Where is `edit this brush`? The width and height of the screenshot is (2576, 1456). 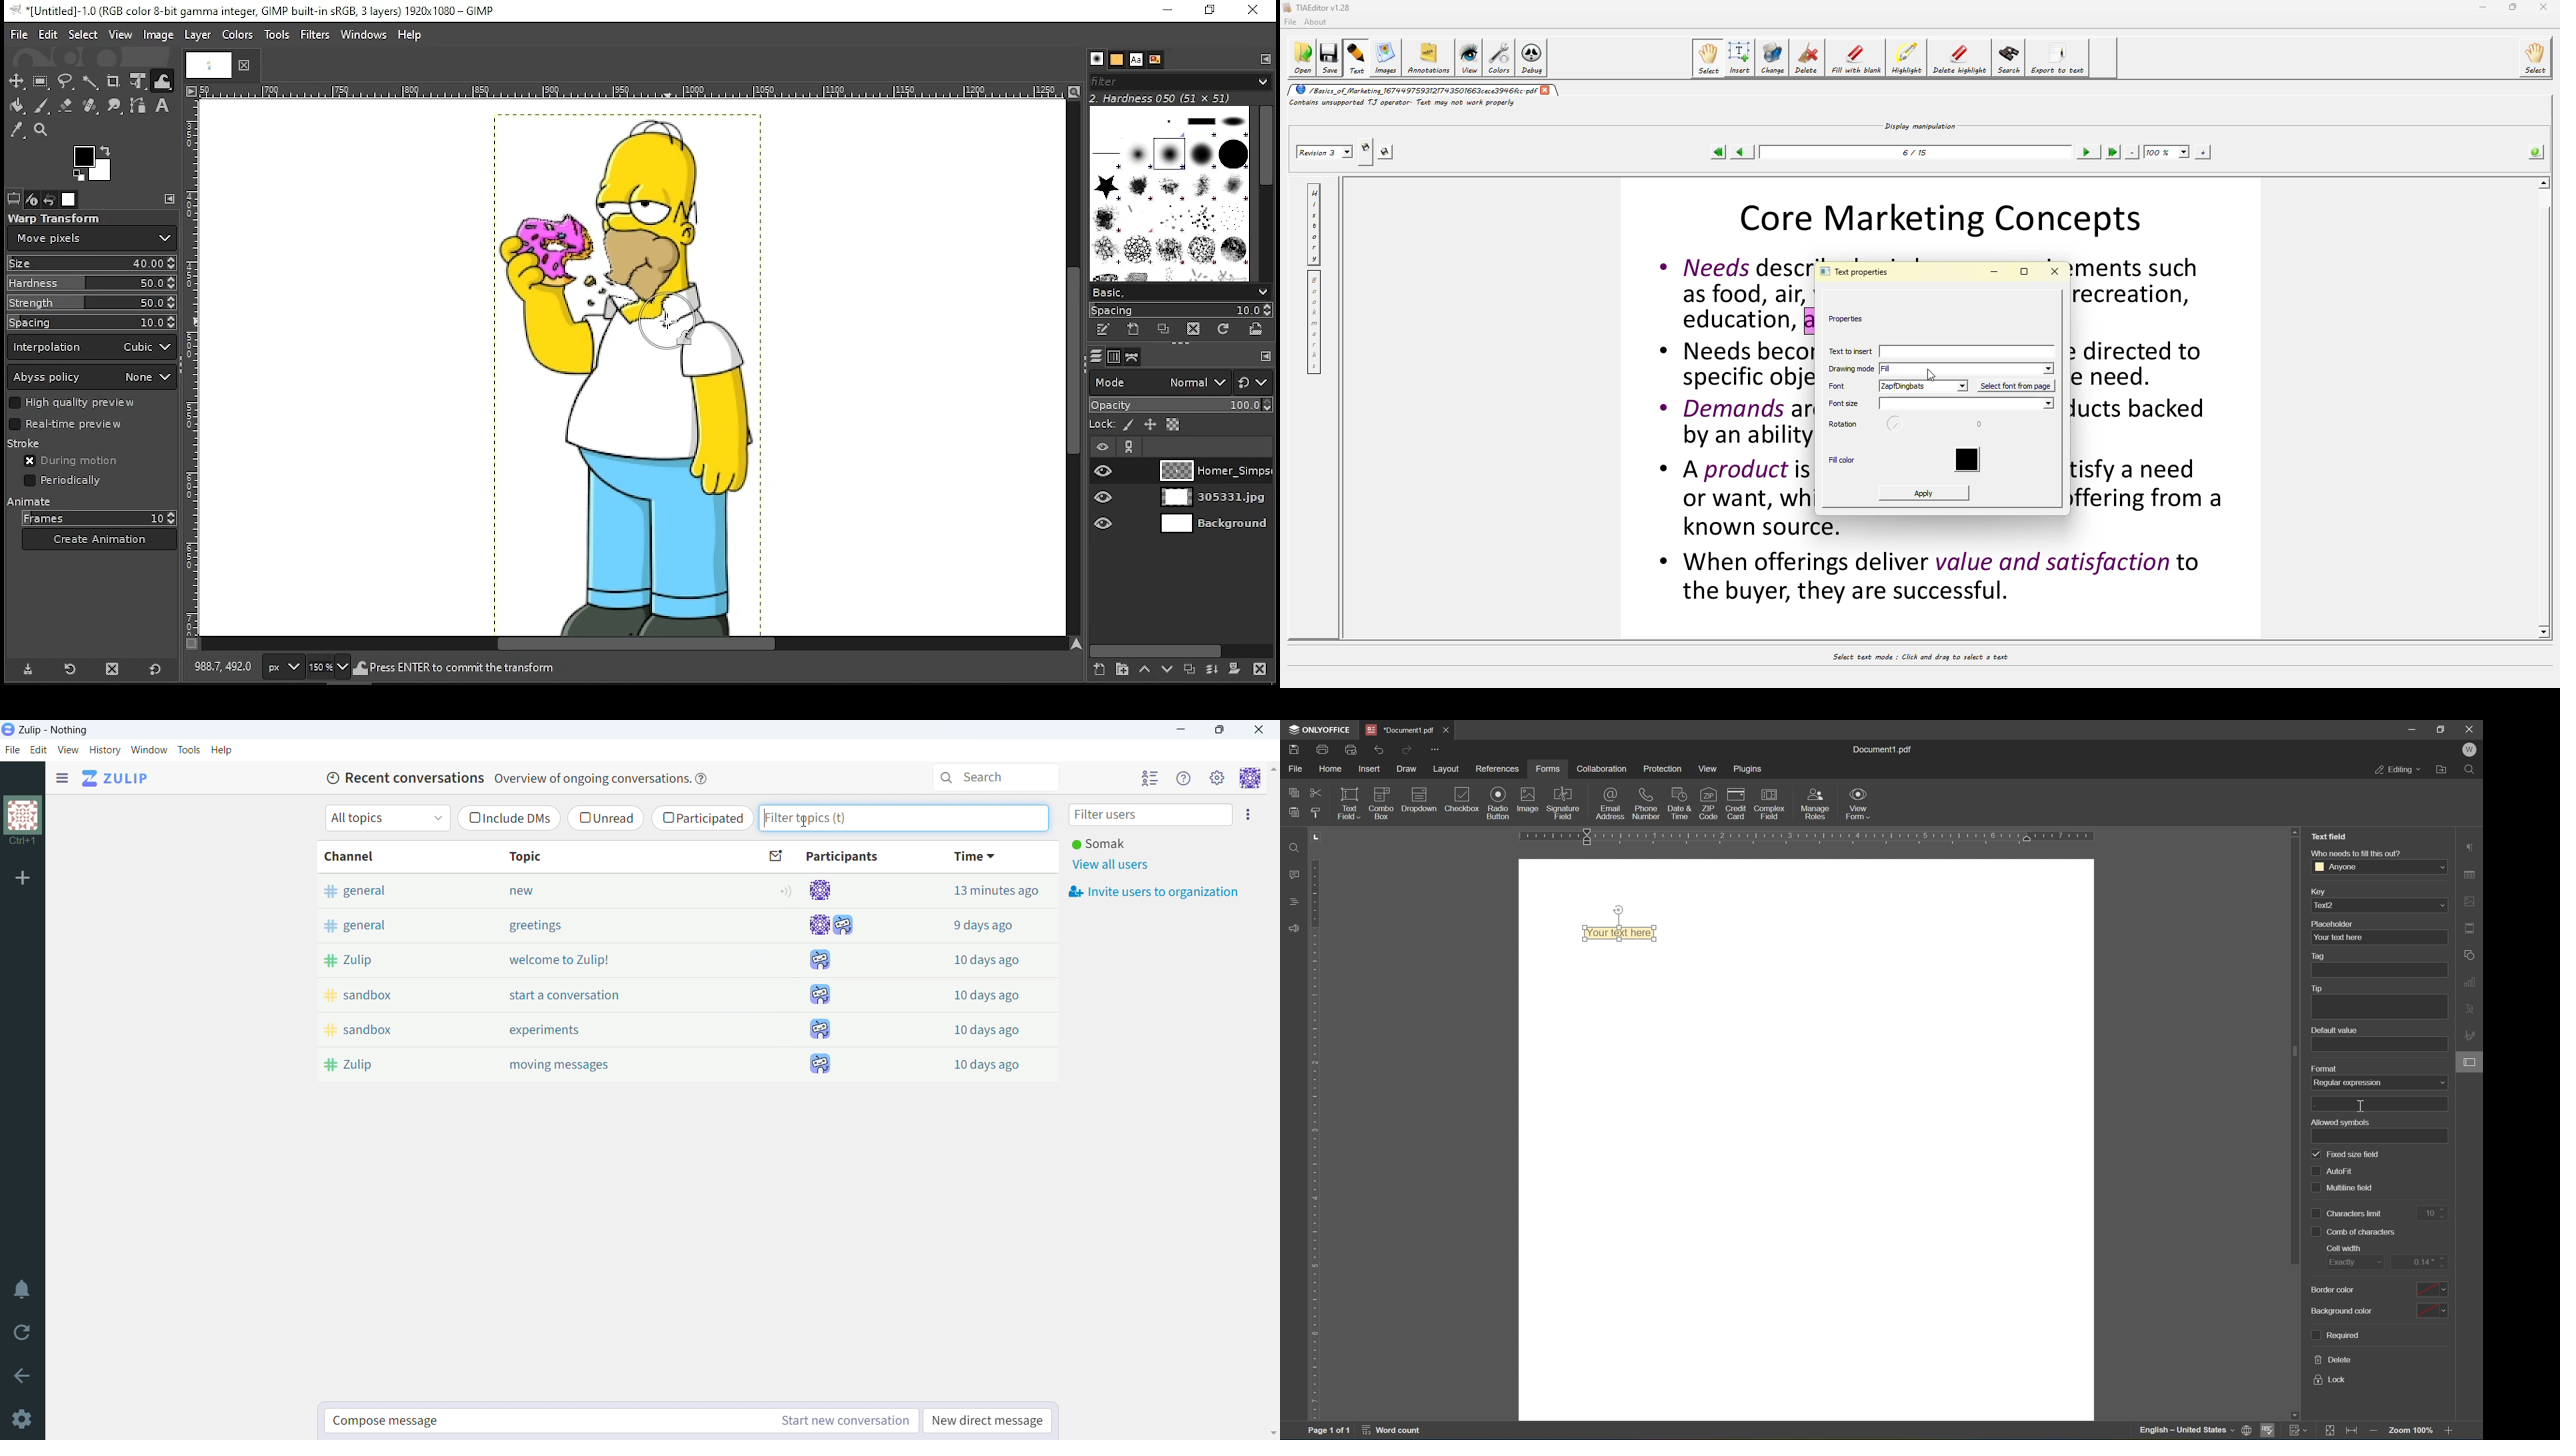
edit this brush is located at coordinates (1103, 330).